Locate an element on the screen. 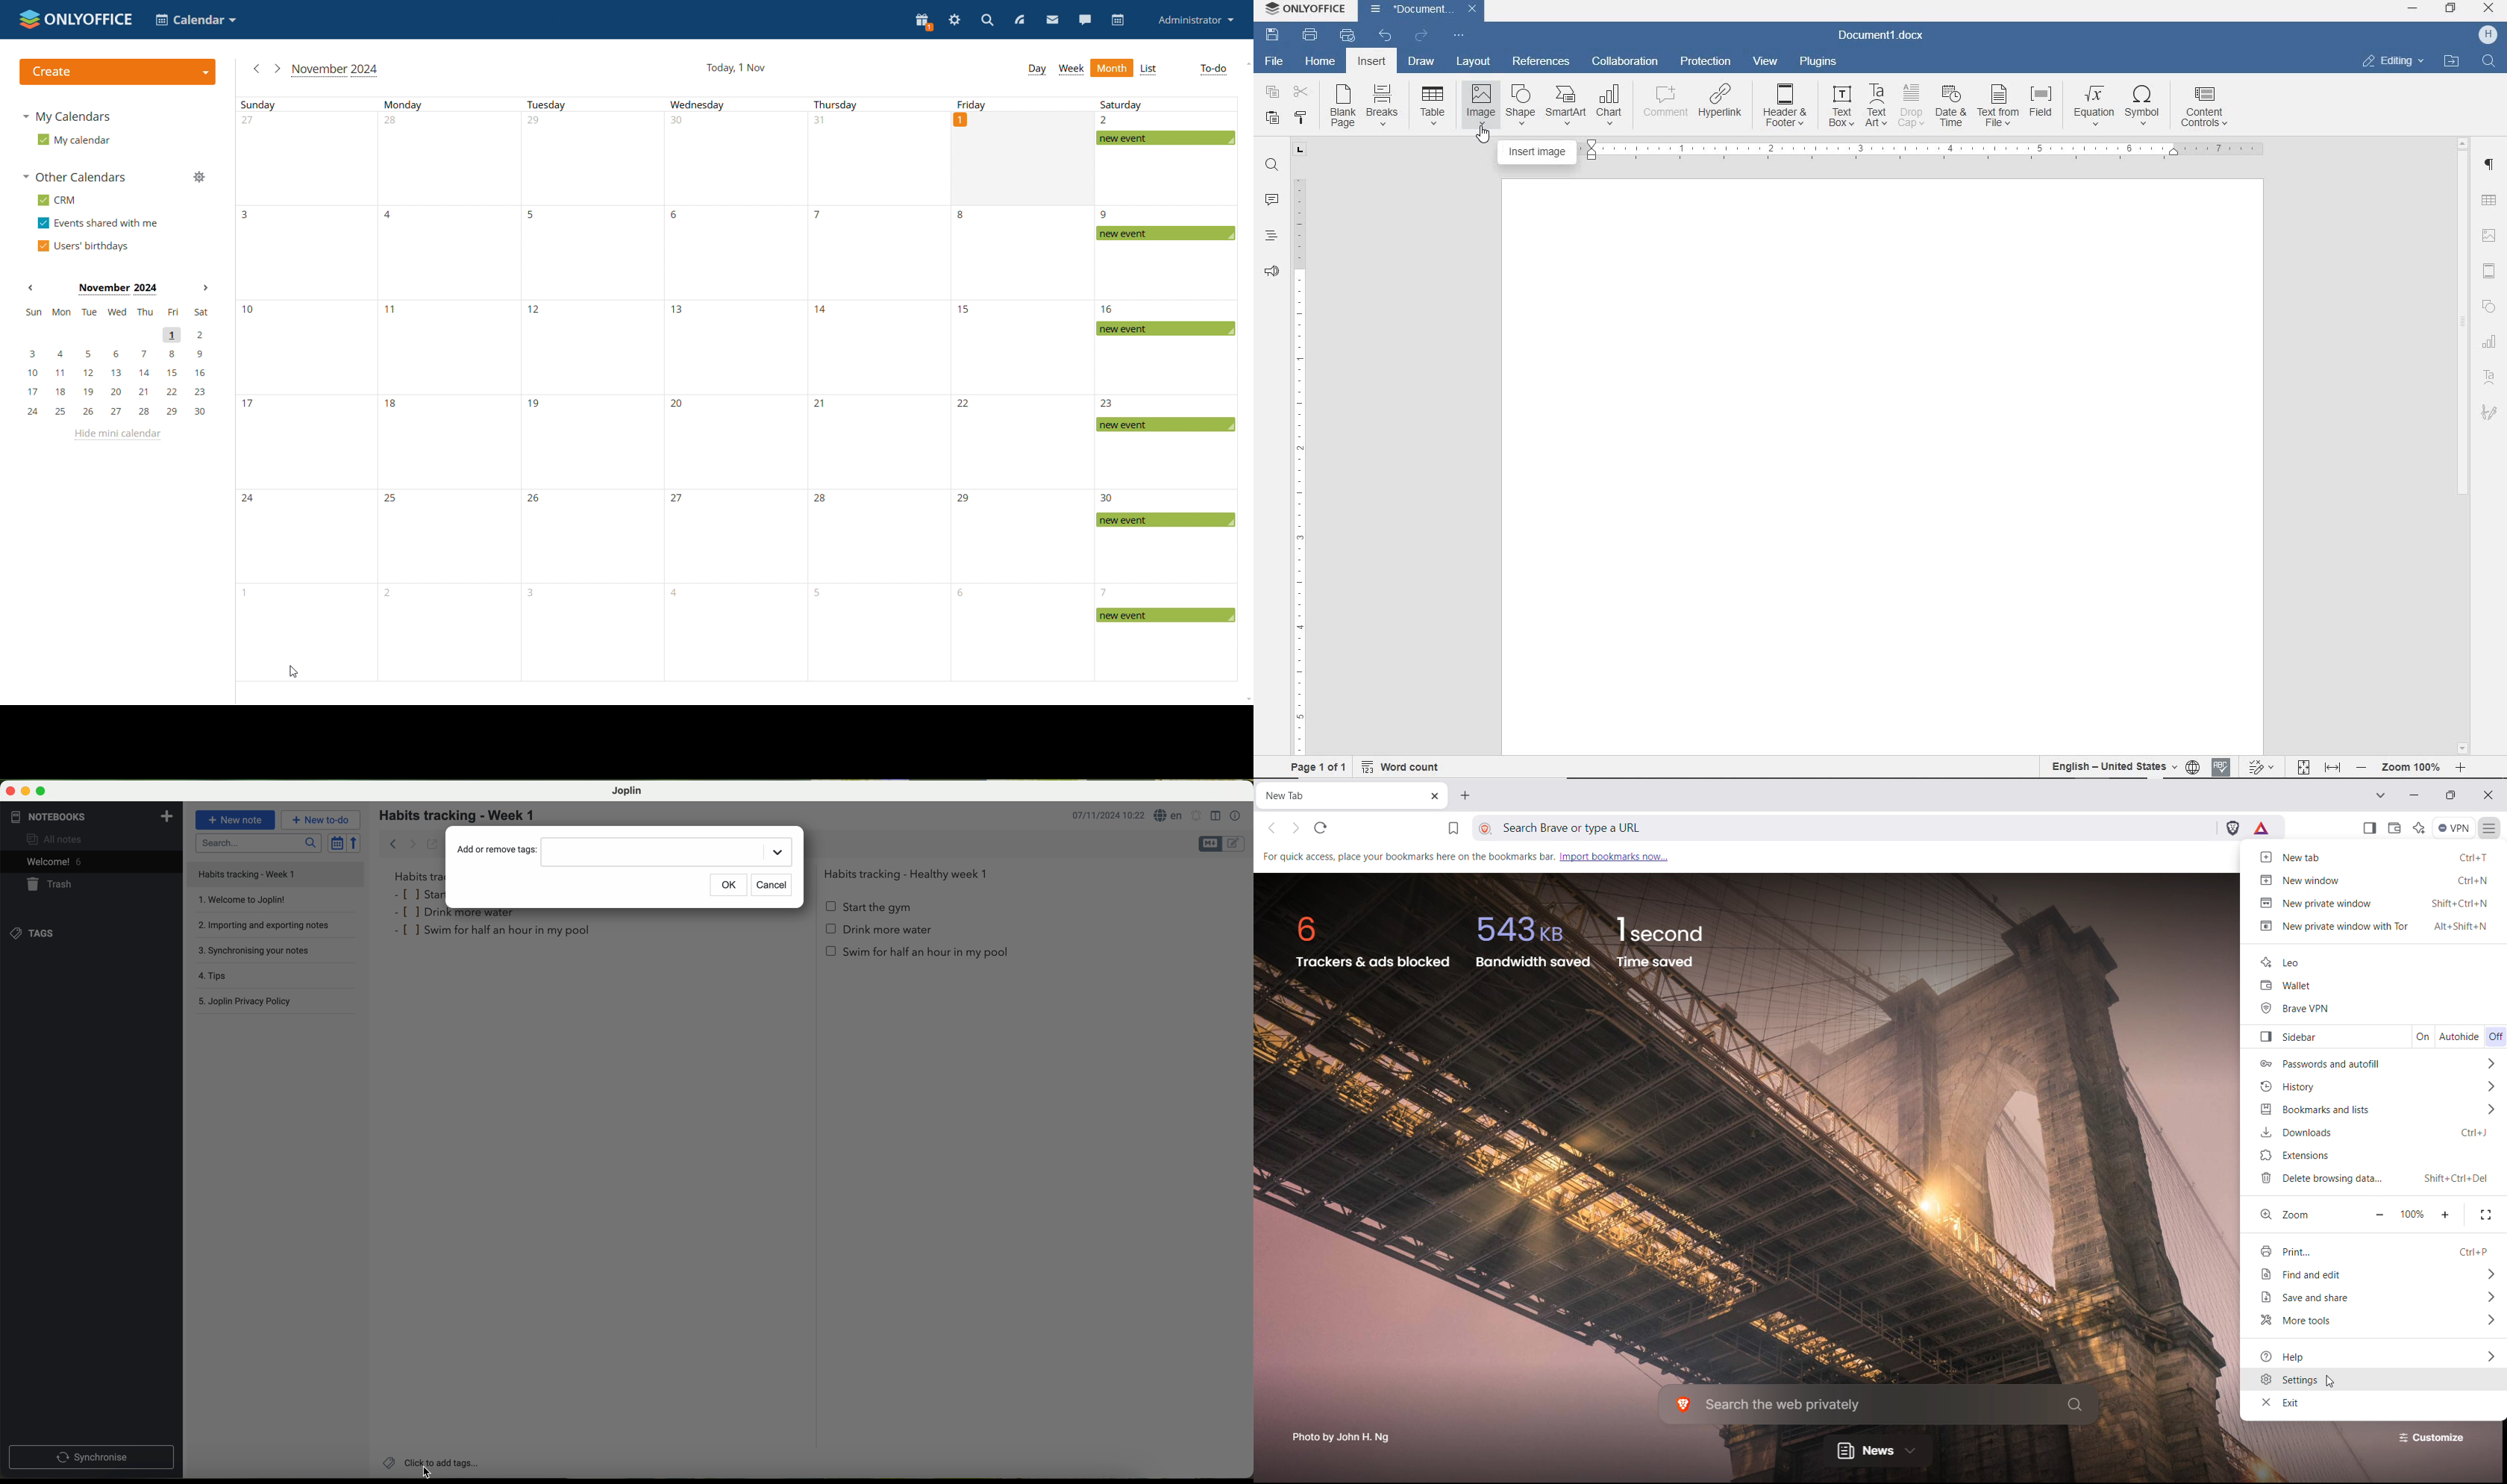 Image resolution: width=2520 pixels, height=1484 pixels. logo is located at coordinates (74, 18).